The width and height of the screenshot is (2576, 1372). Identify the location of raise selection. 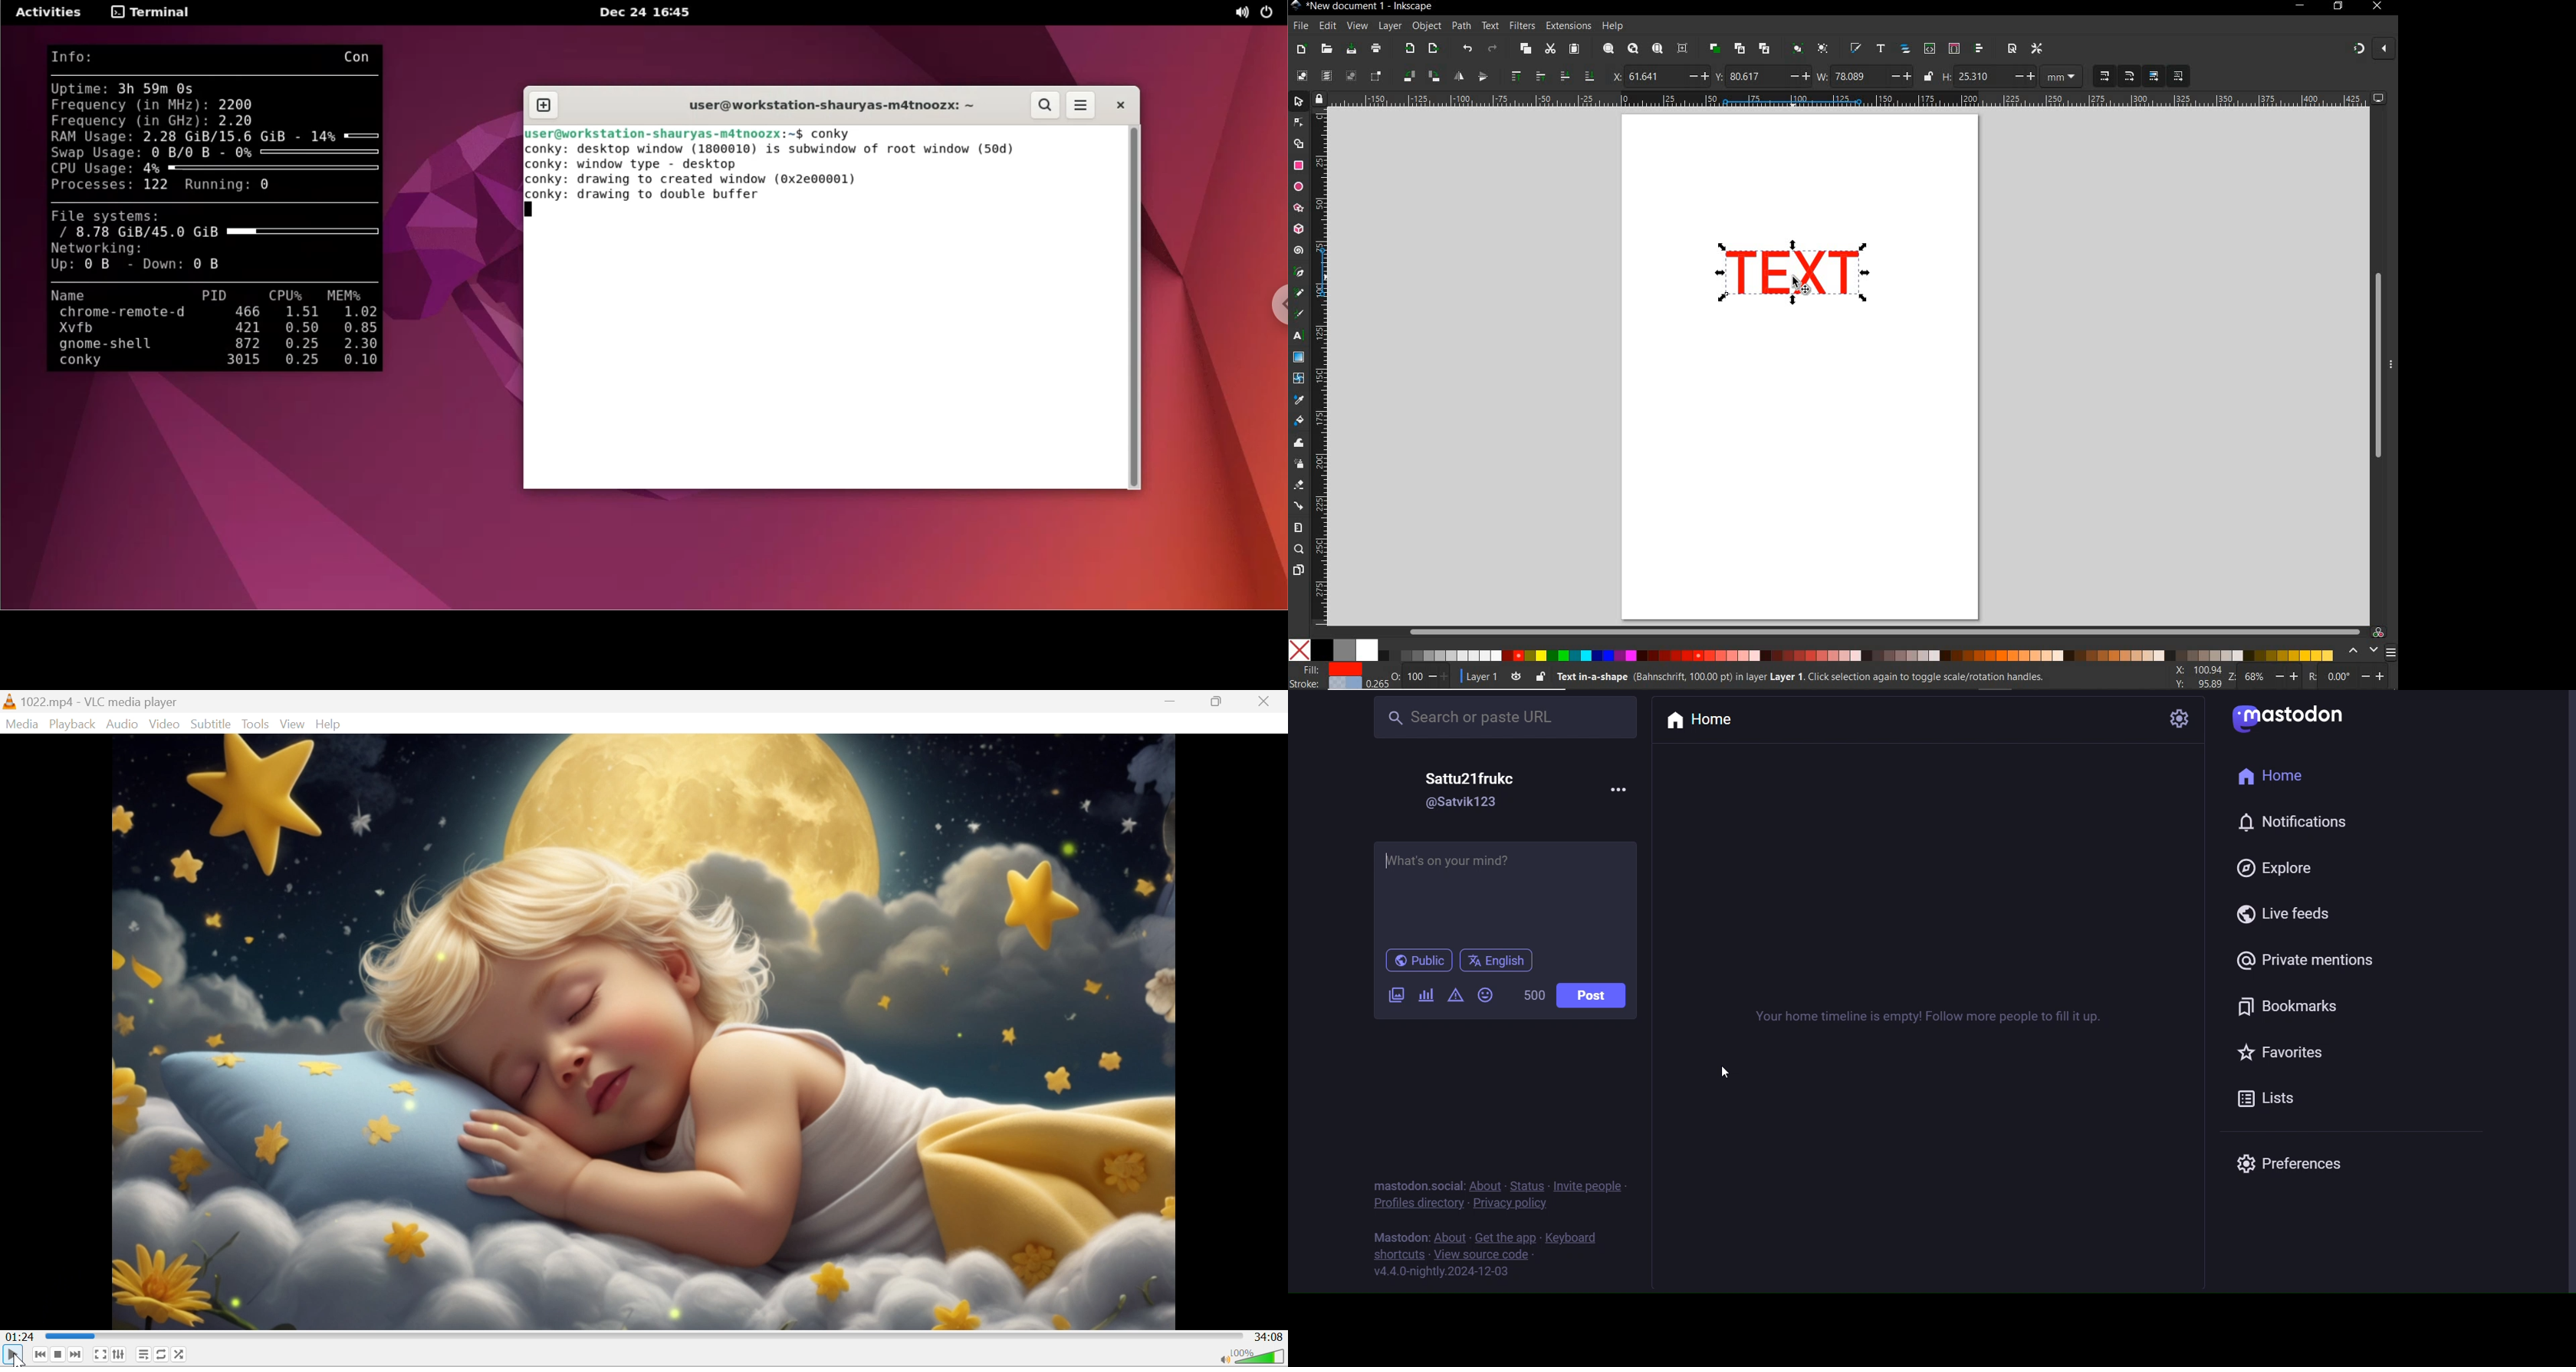
(1525, 77).